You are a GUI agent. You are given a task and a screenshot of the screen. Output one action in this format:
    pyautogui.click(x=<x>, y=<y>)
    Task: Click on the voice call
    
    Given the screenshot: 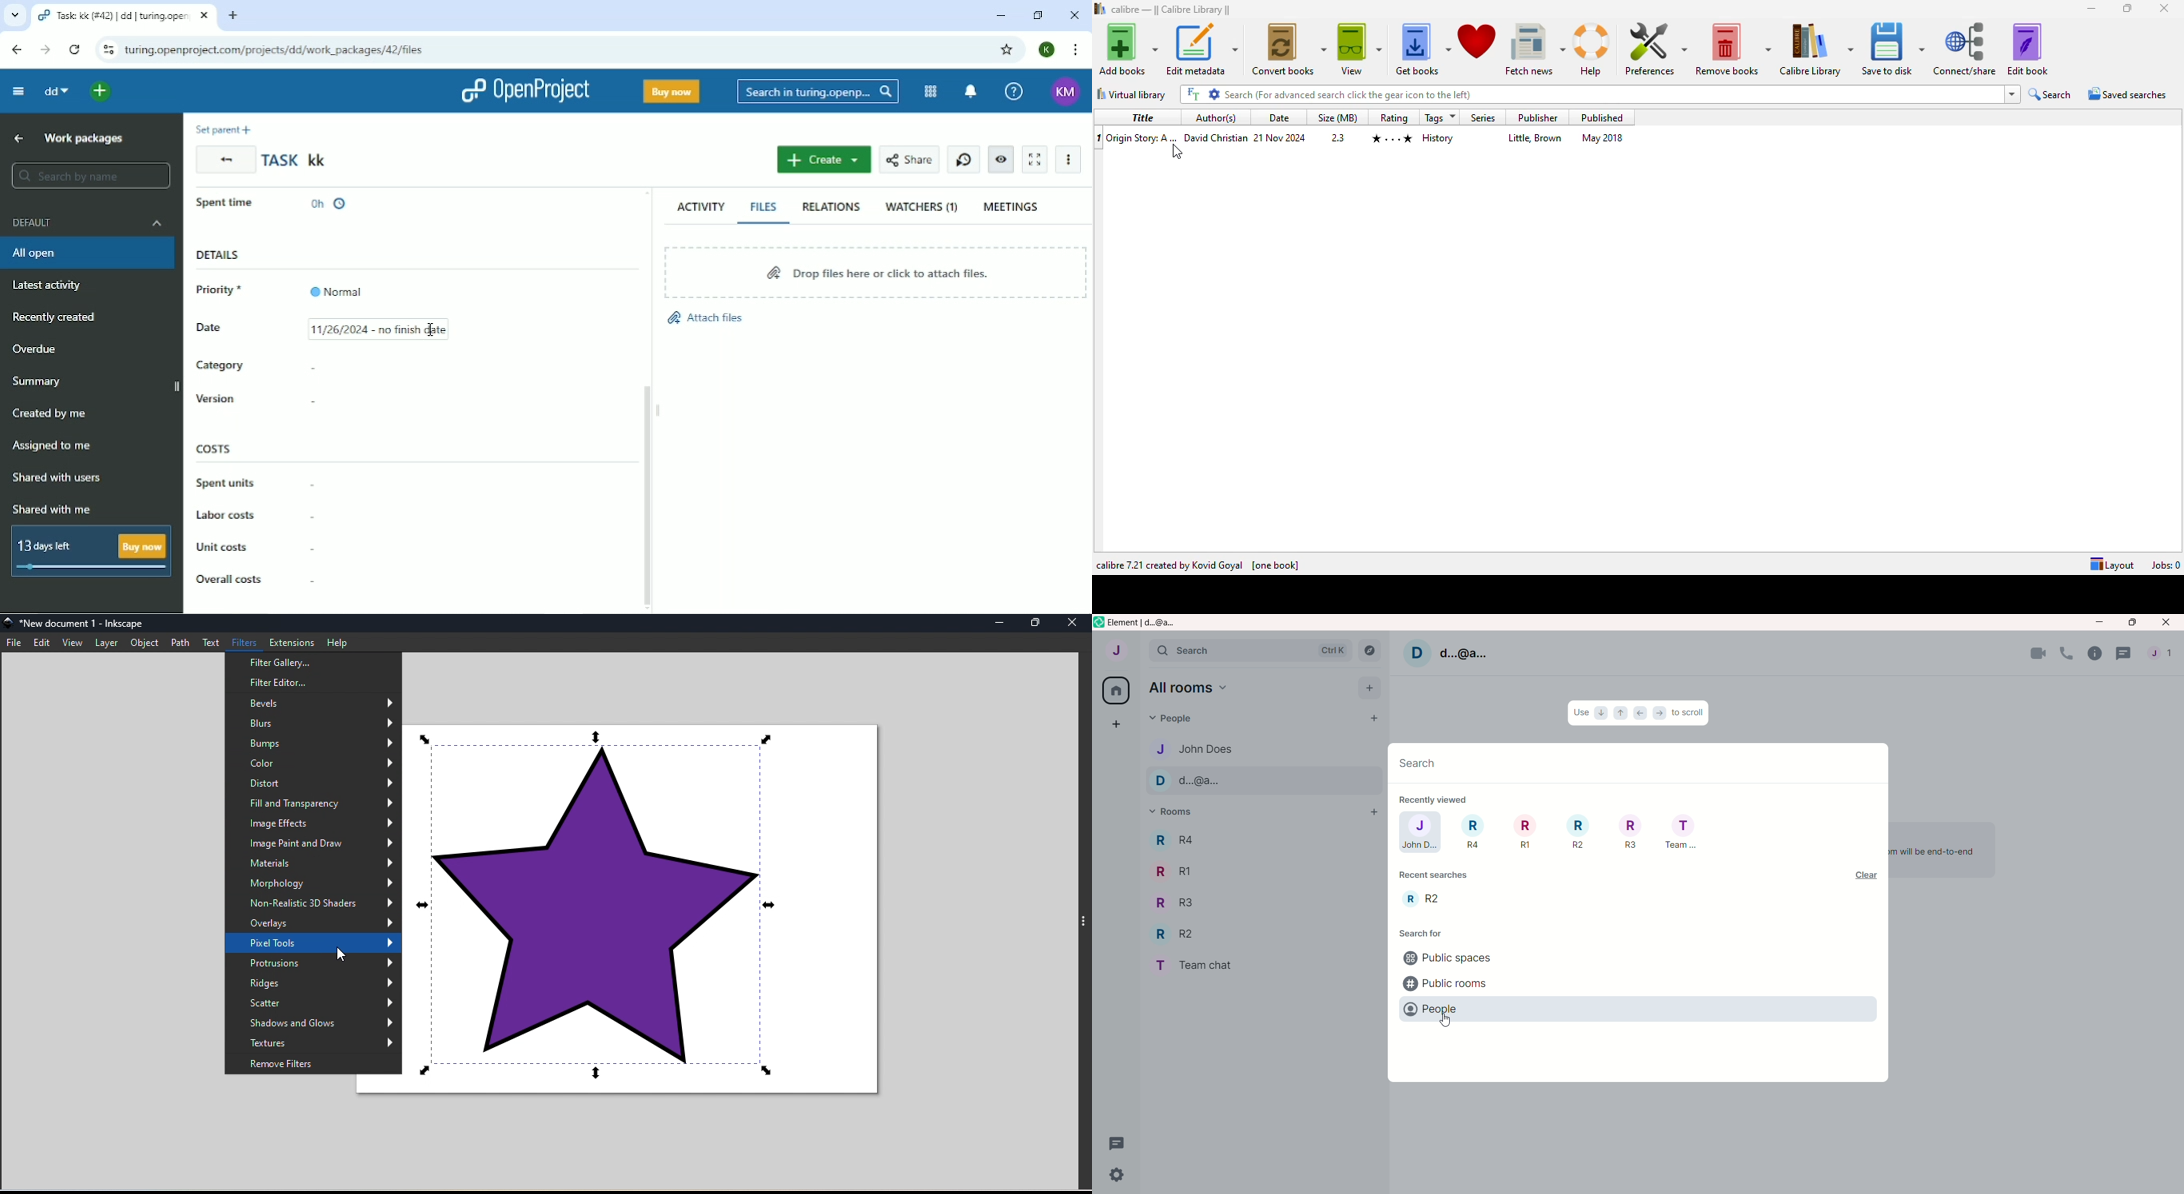 What is the action you would take?
    pyautogui.click(x=2069, y=654)
    